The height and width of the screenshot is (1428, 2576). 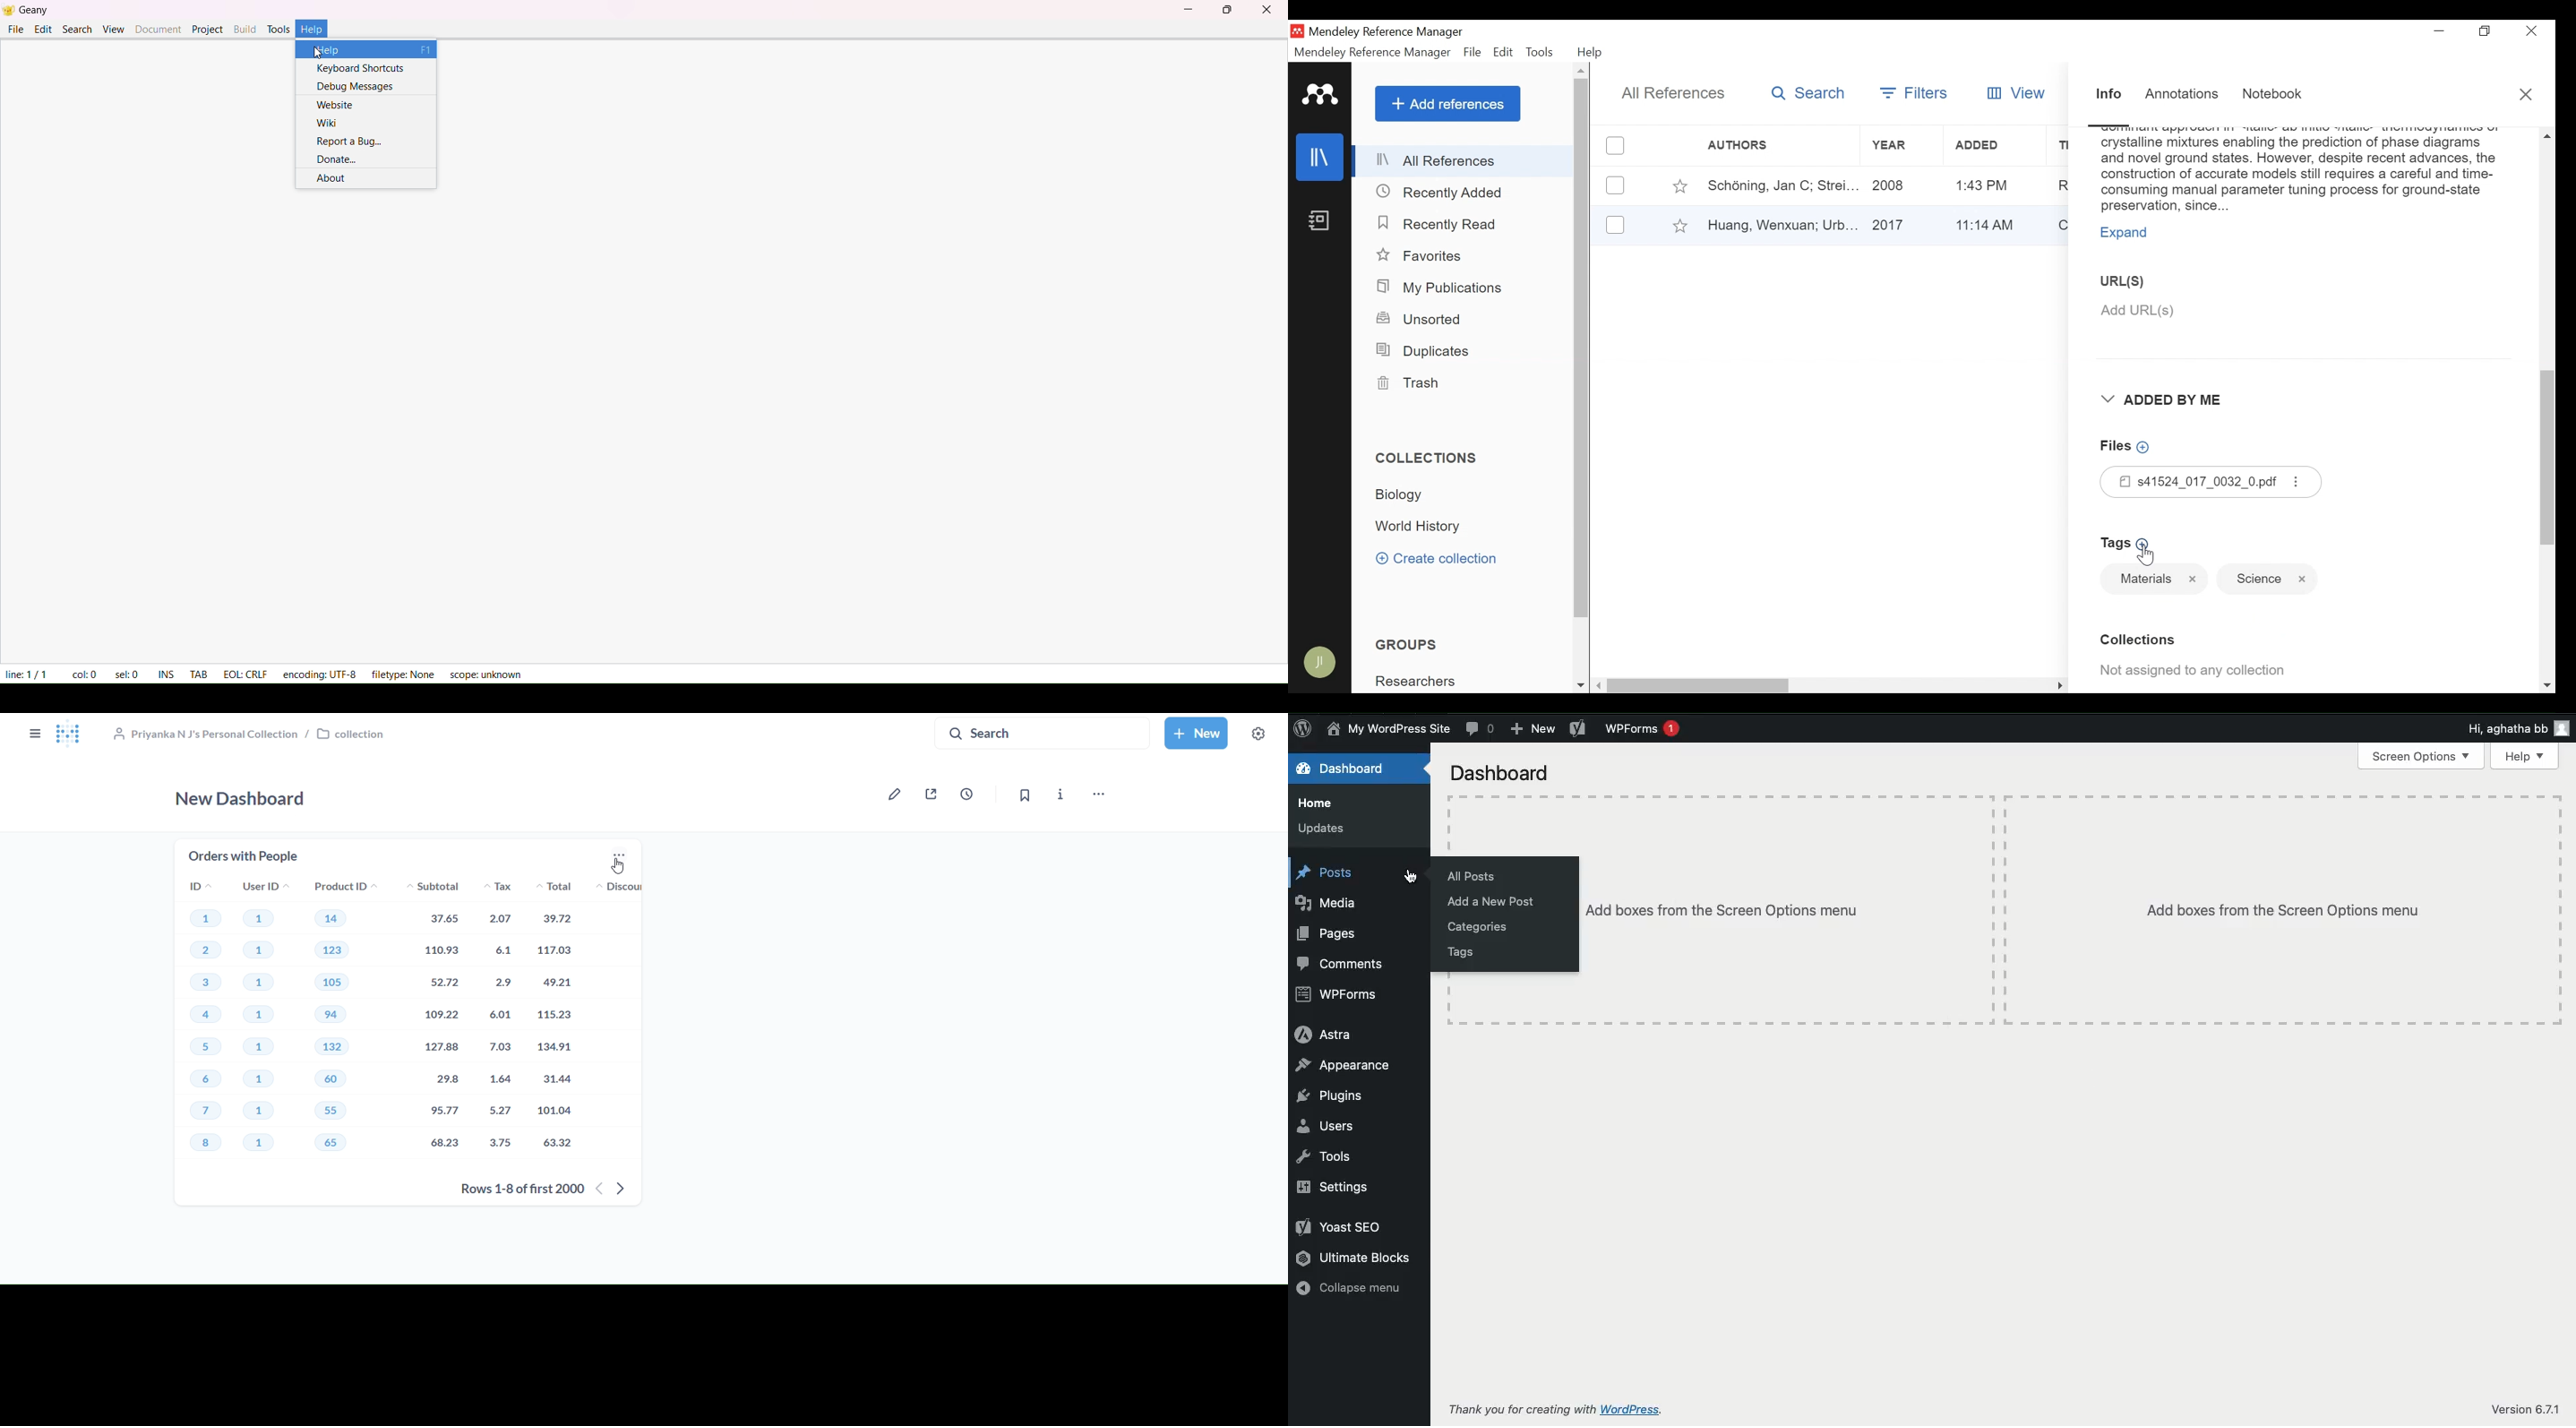 I want to click on Scroll left, so click(x=1600, y=685).